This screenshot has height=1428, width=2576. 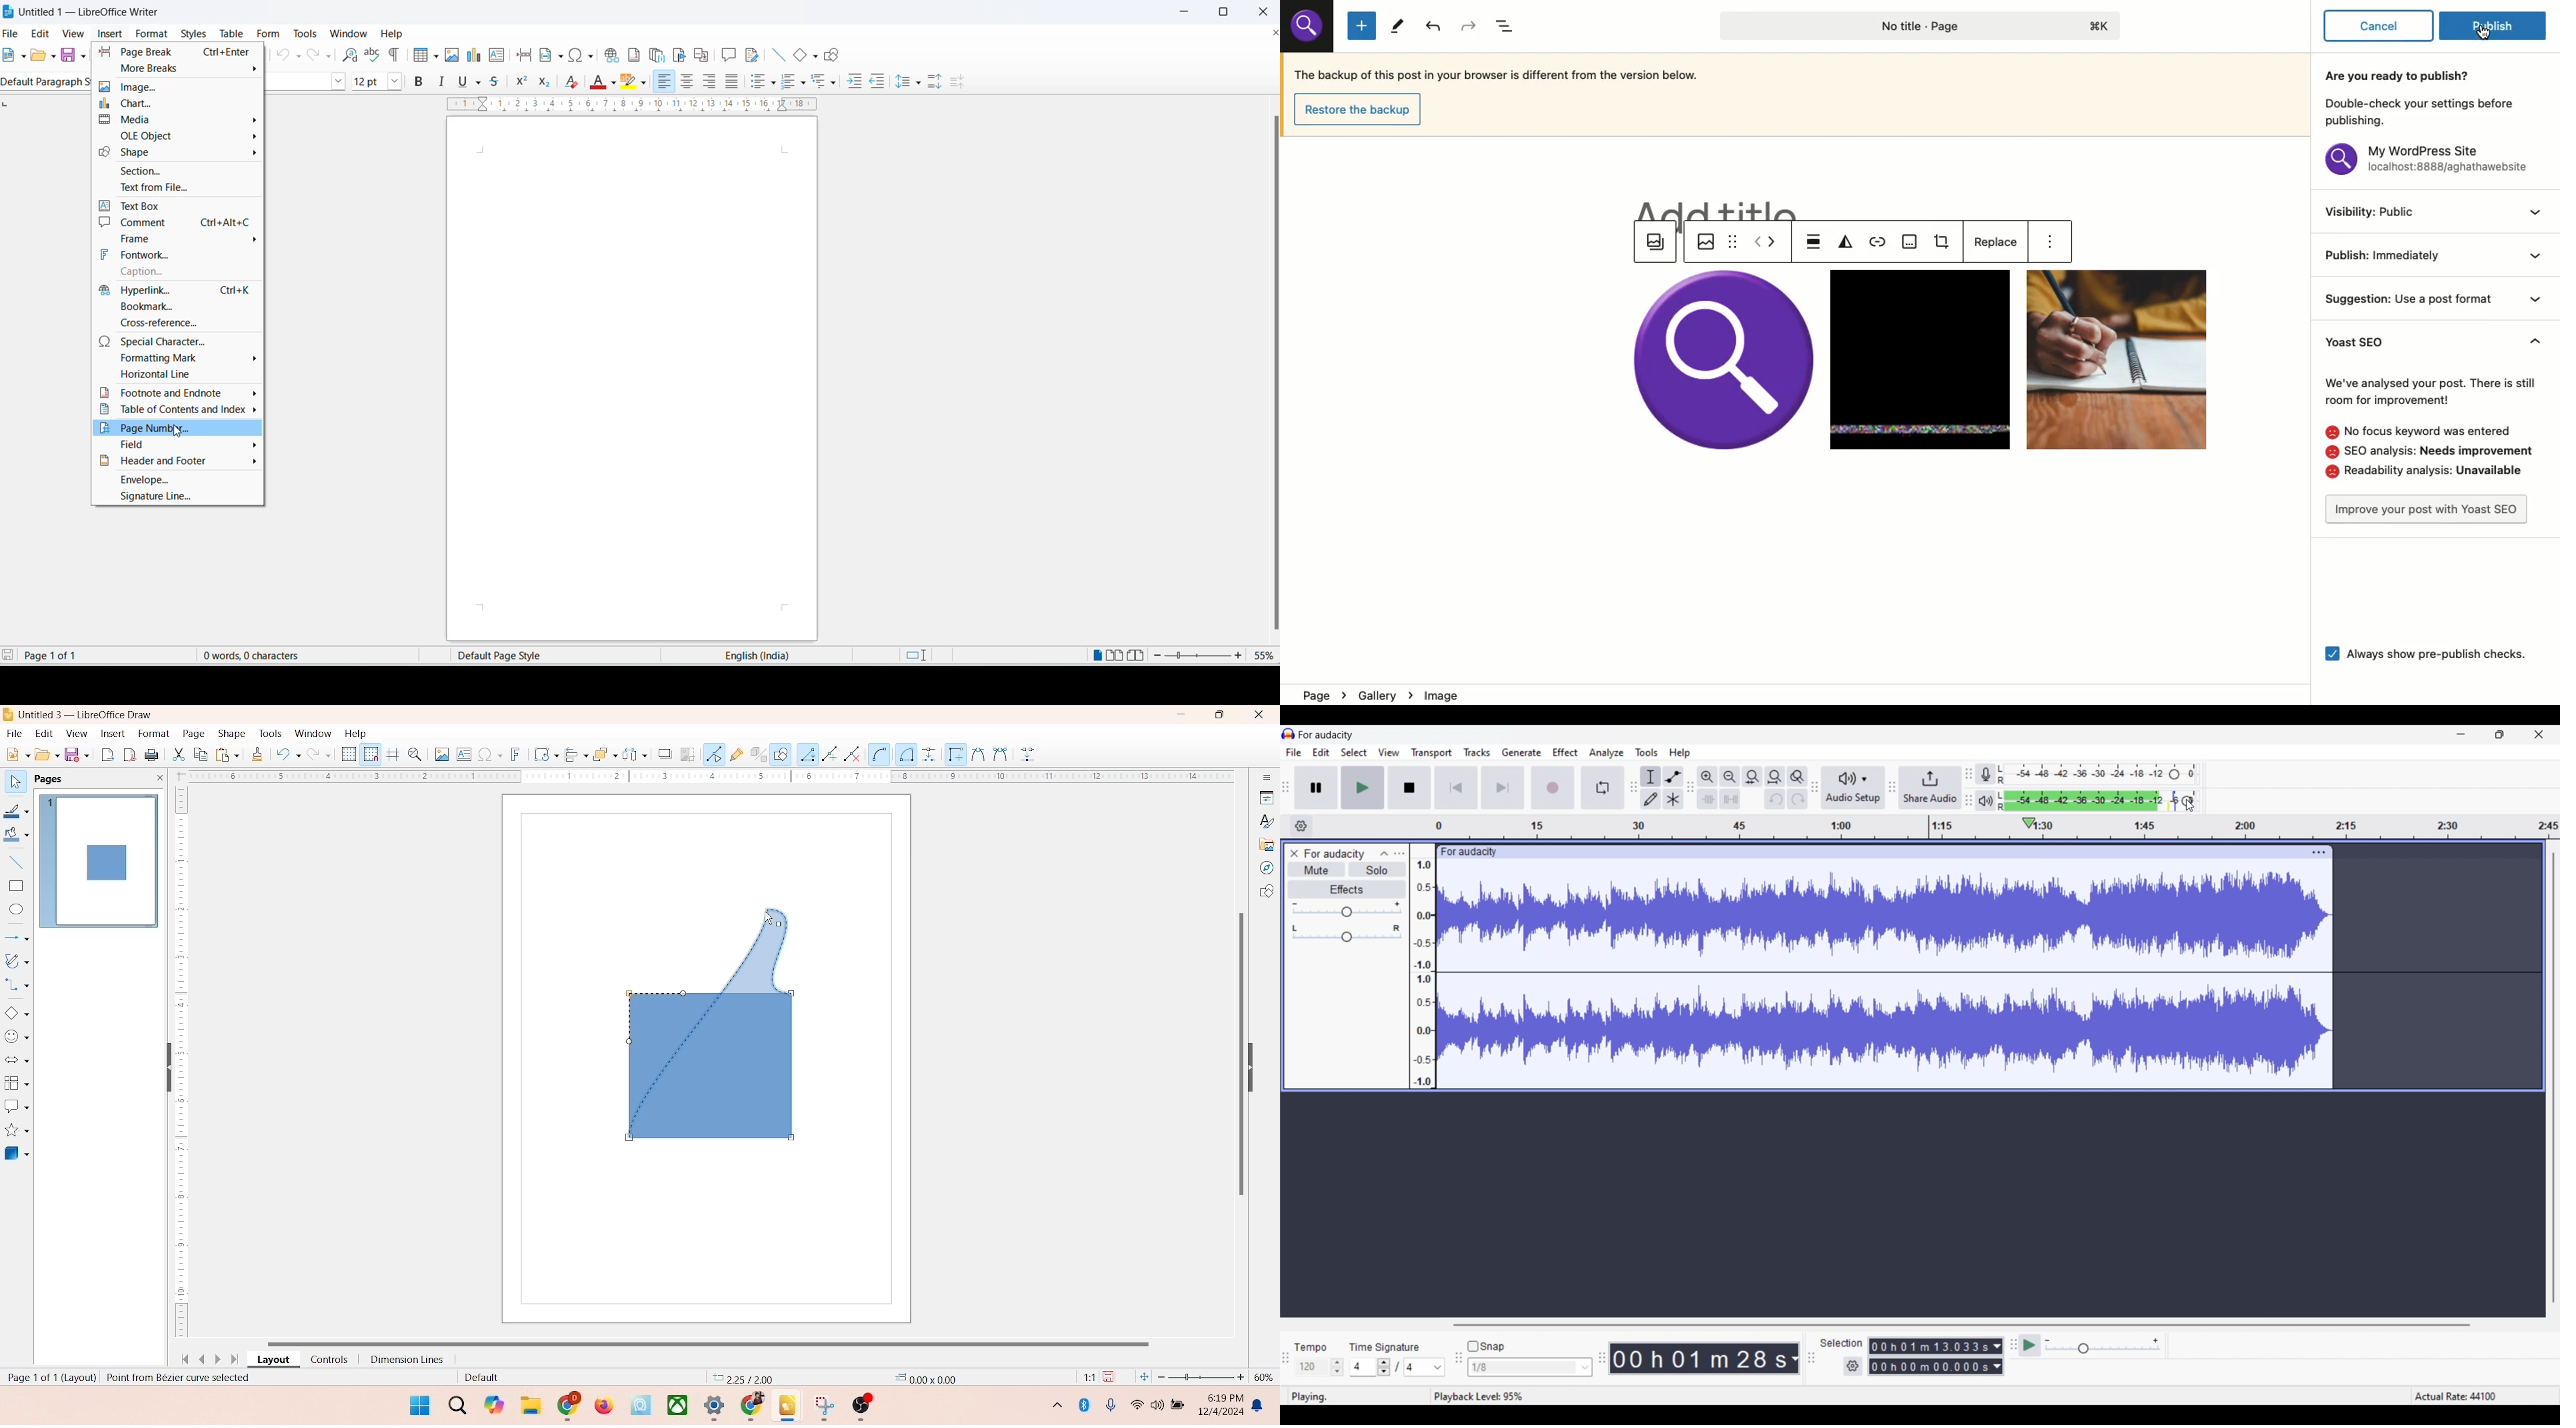 What do you see at coordinates (263, 657) in the screenshot?
I see `0 words, 0 characters` at bounding box center [263, 657].